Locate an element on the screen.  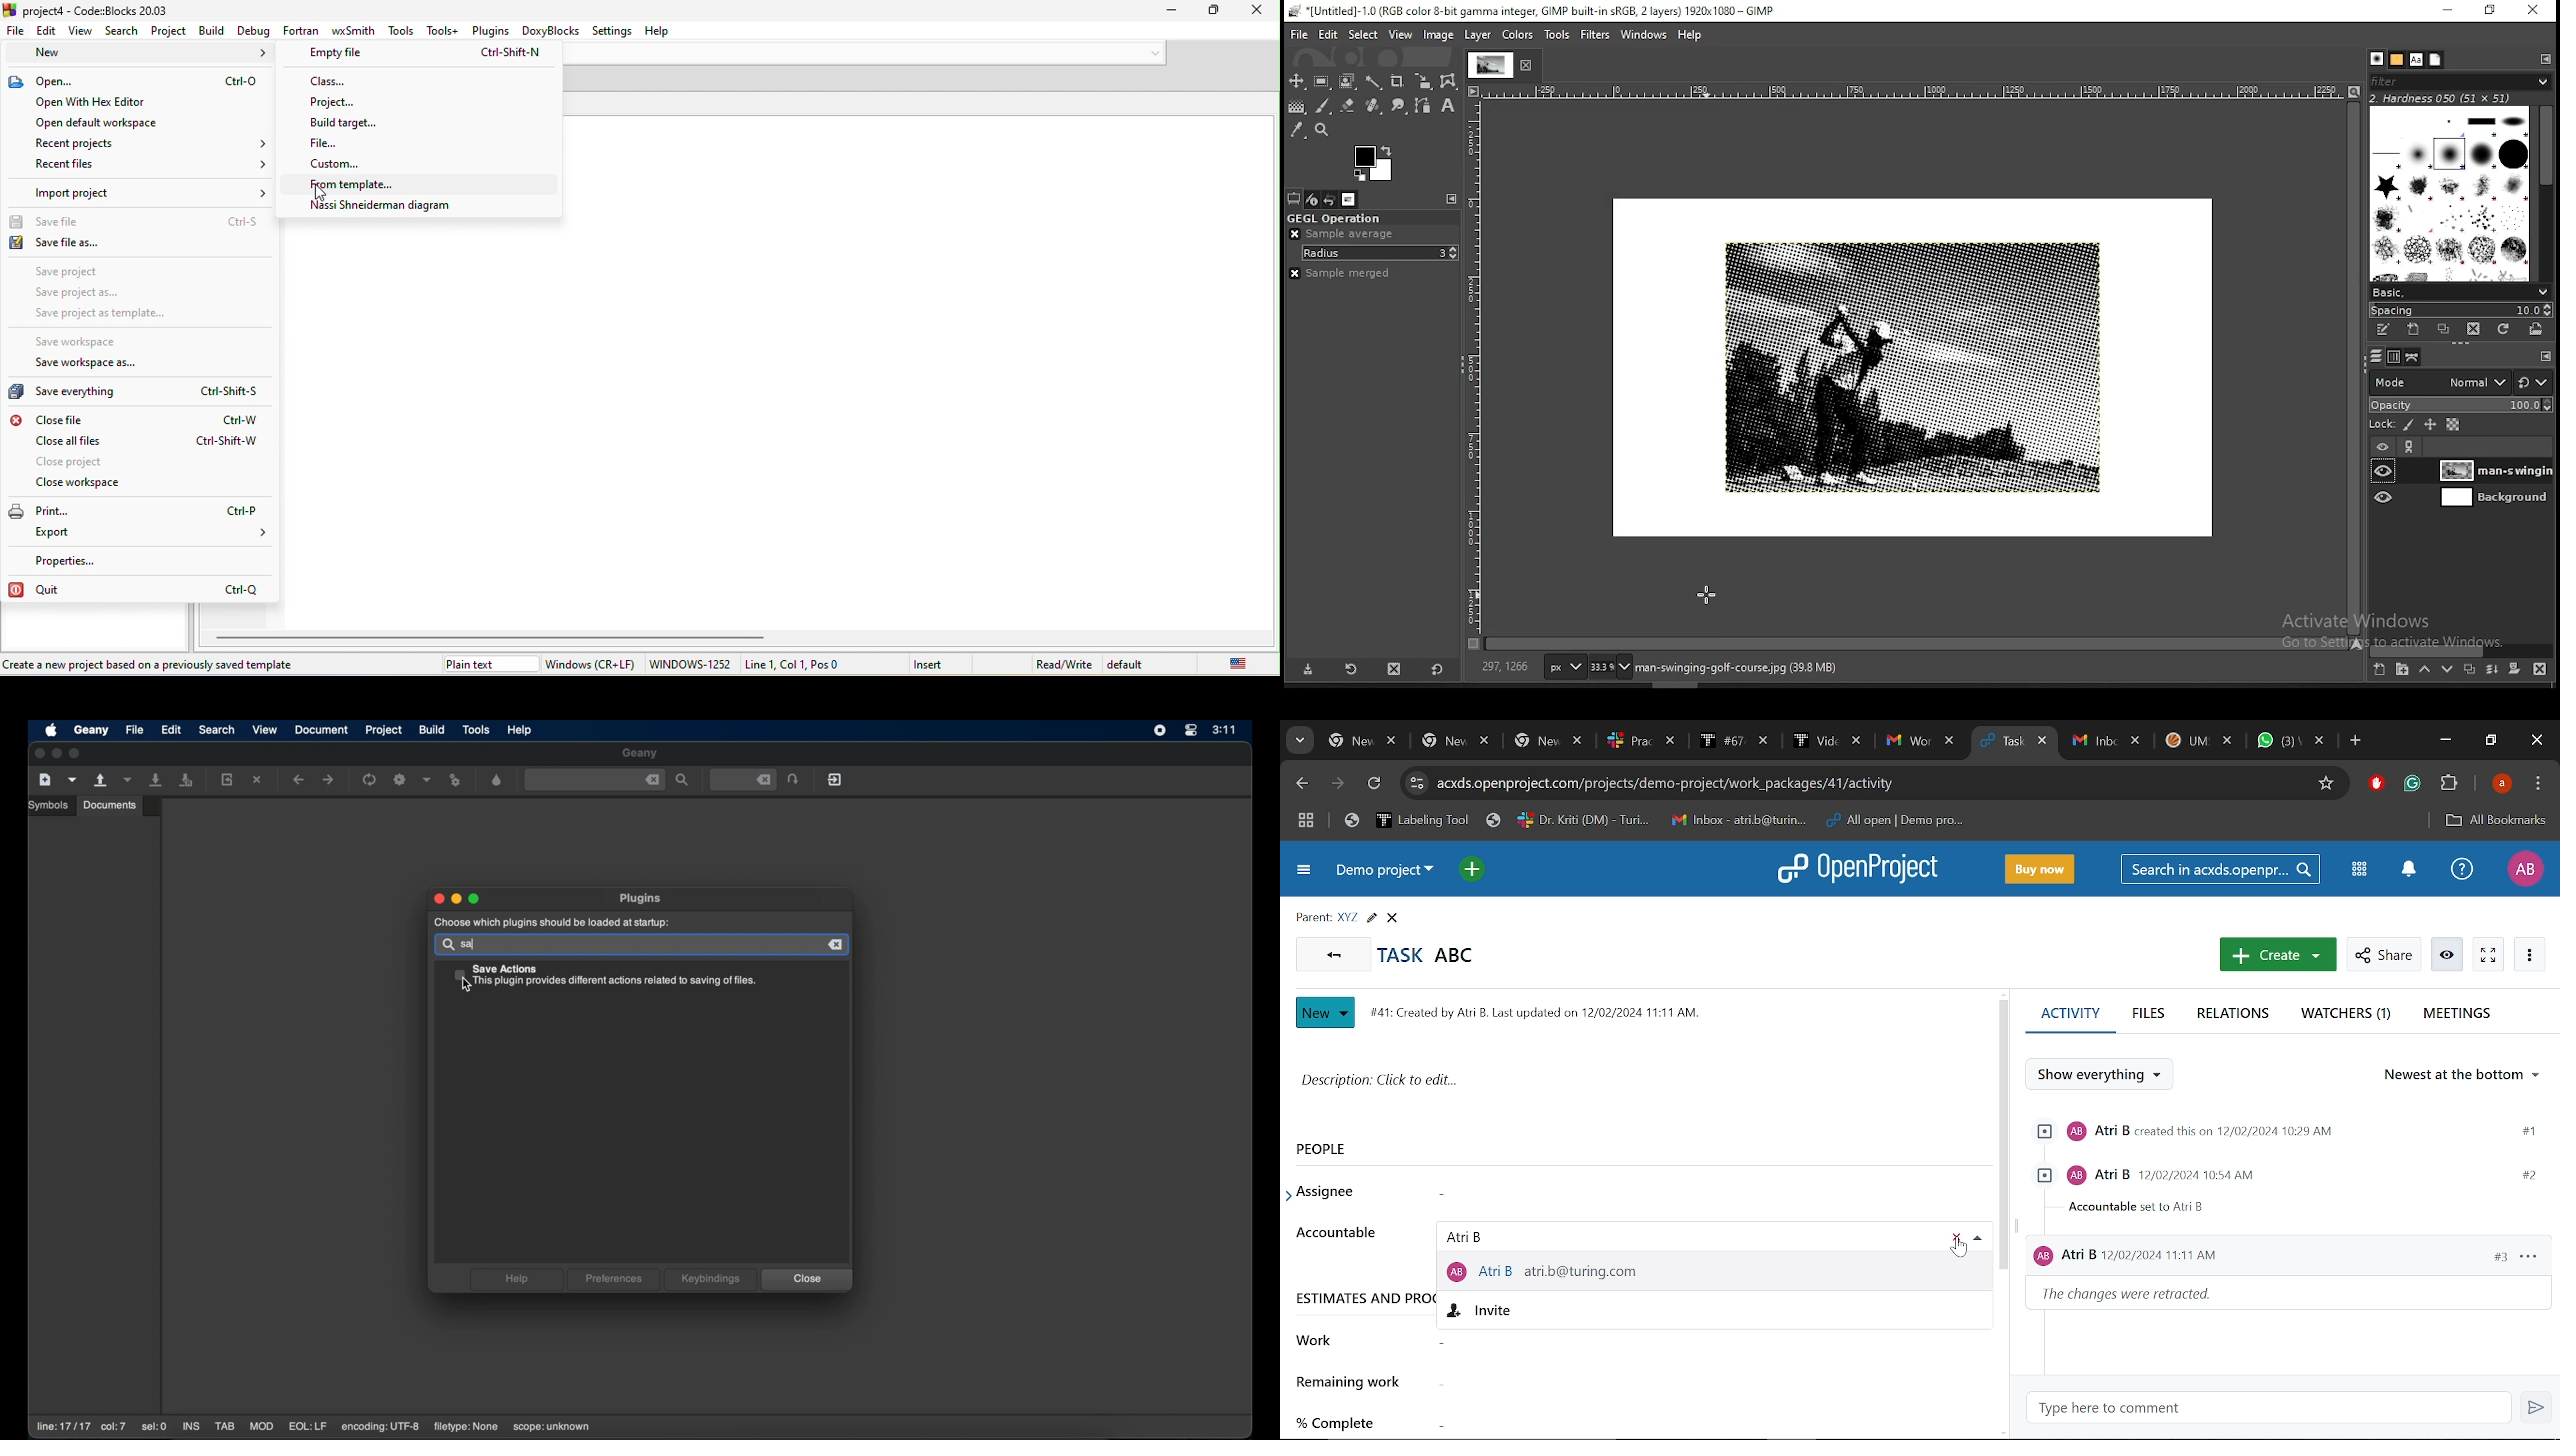
3:11 is located at coordinates (1225, 729).